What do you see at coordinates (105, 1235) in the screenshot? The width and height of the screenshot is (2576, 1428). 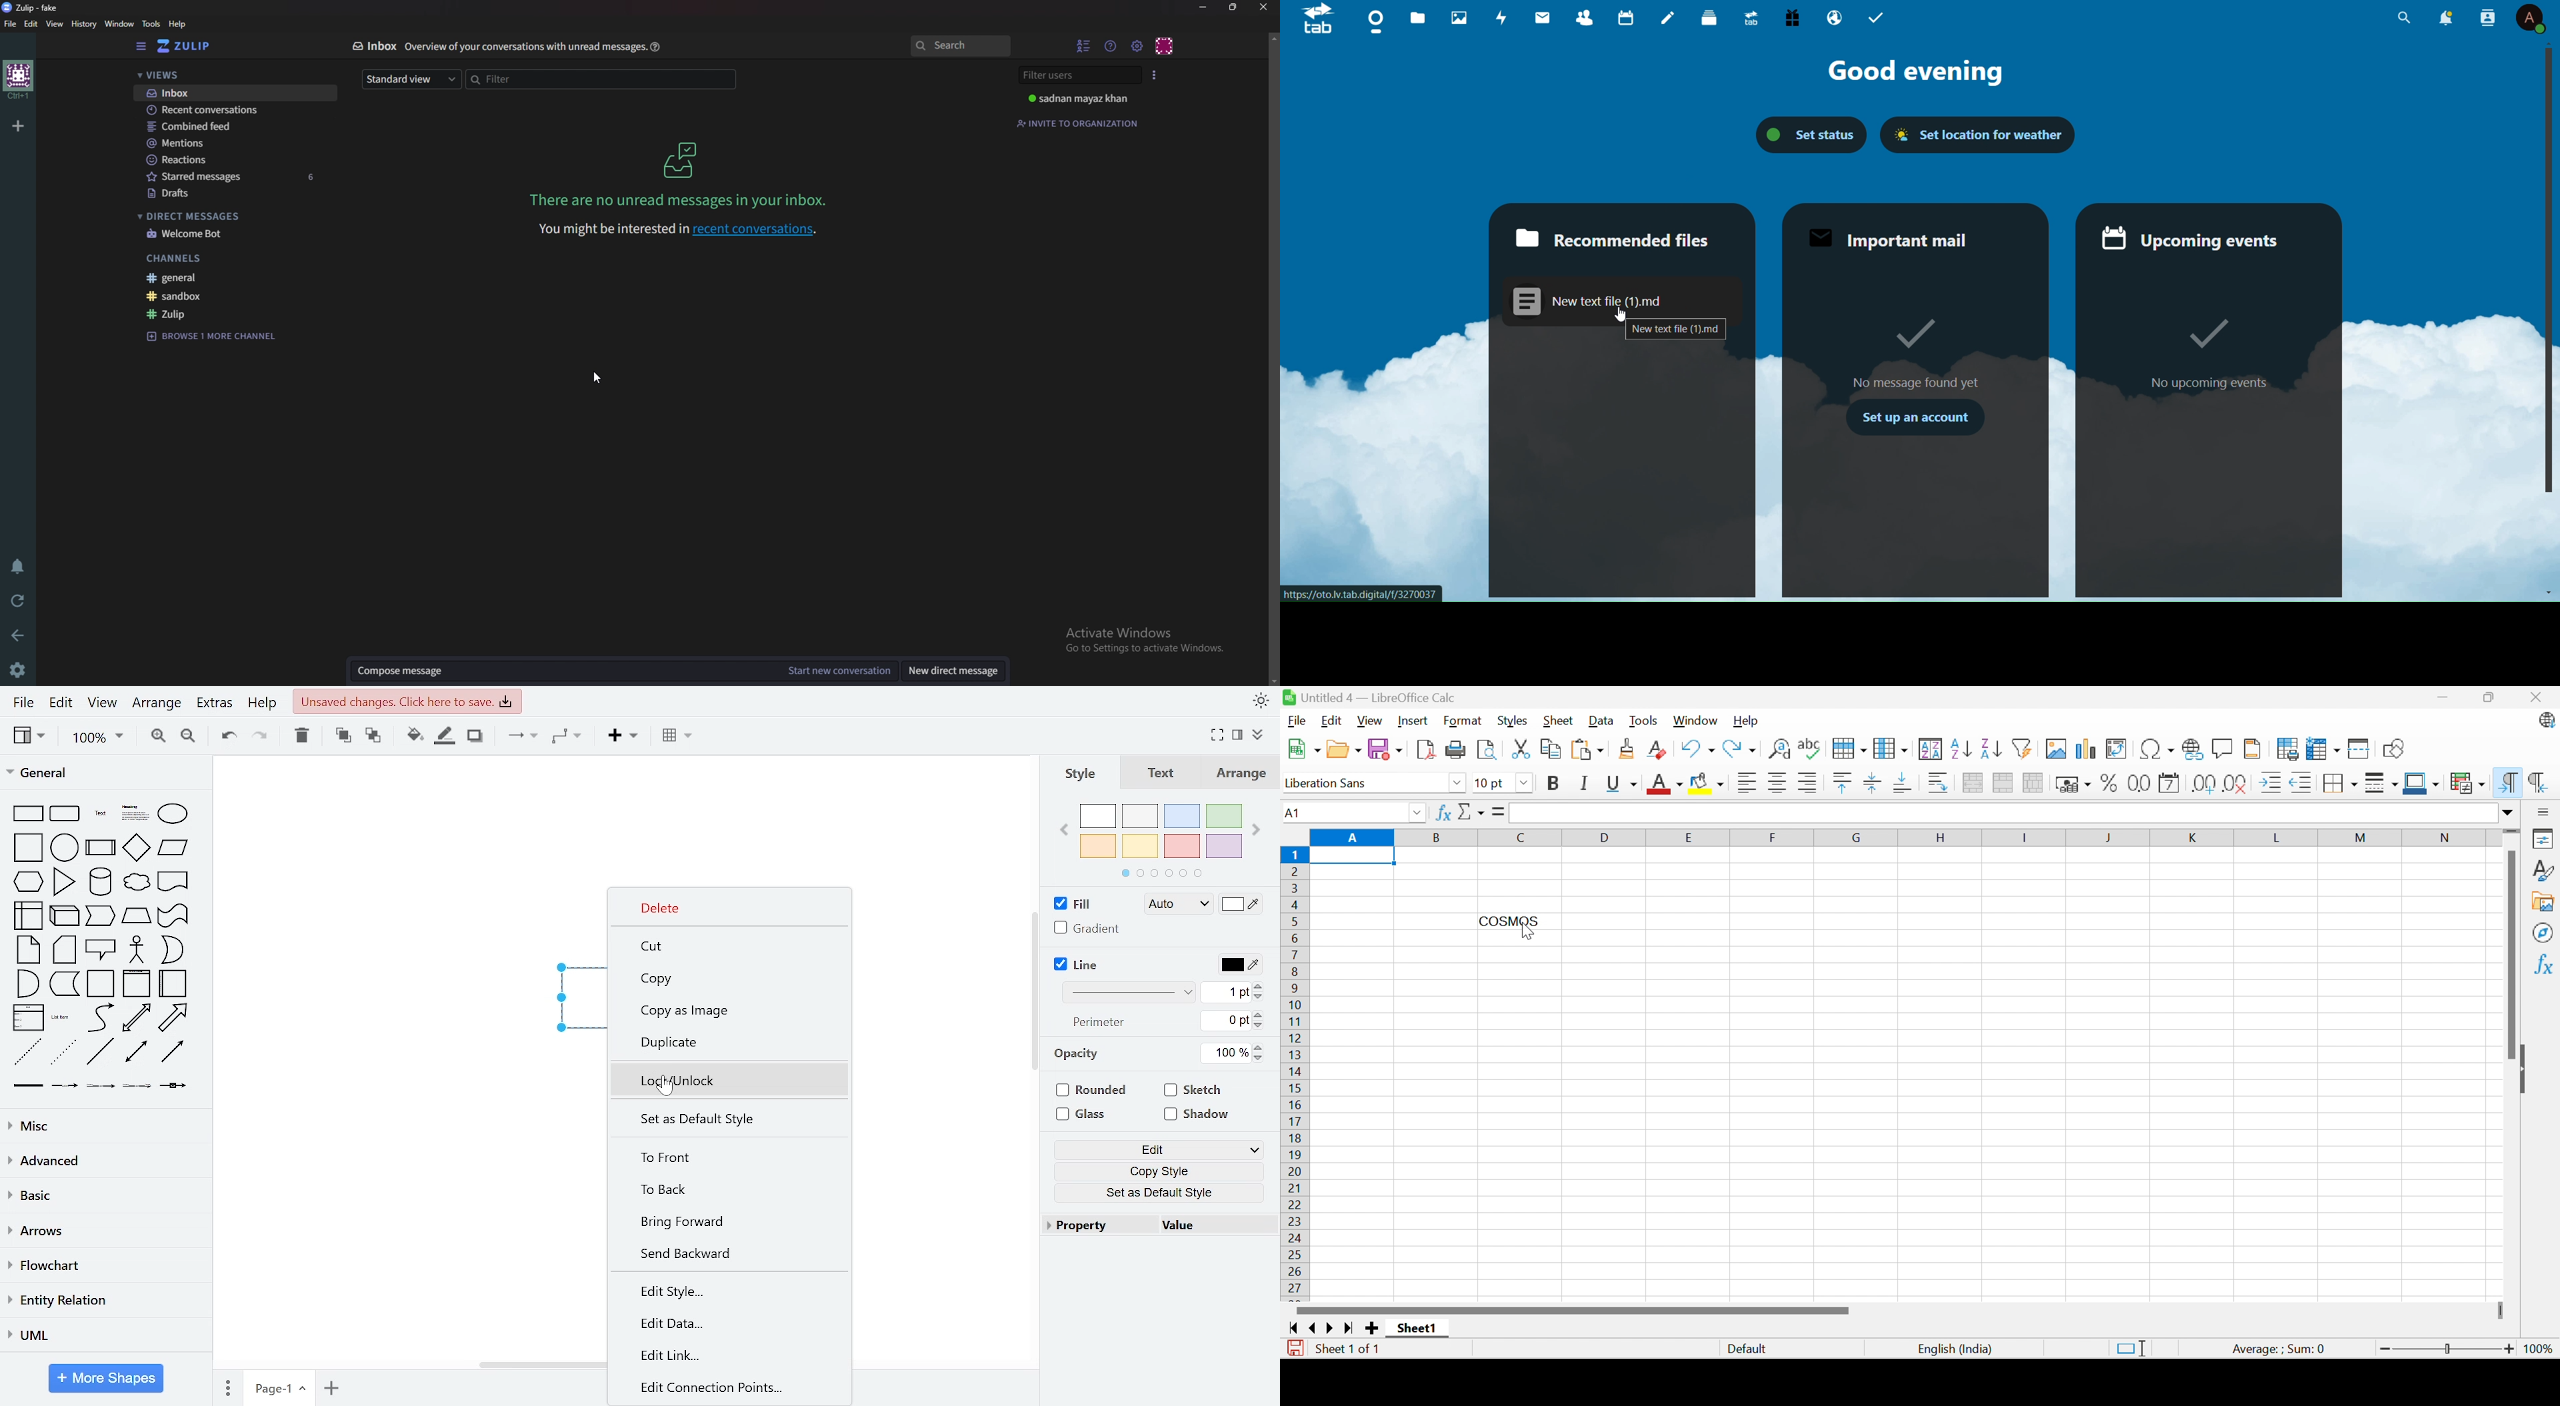 I see `arrows` at bounding box center [105, 1235].